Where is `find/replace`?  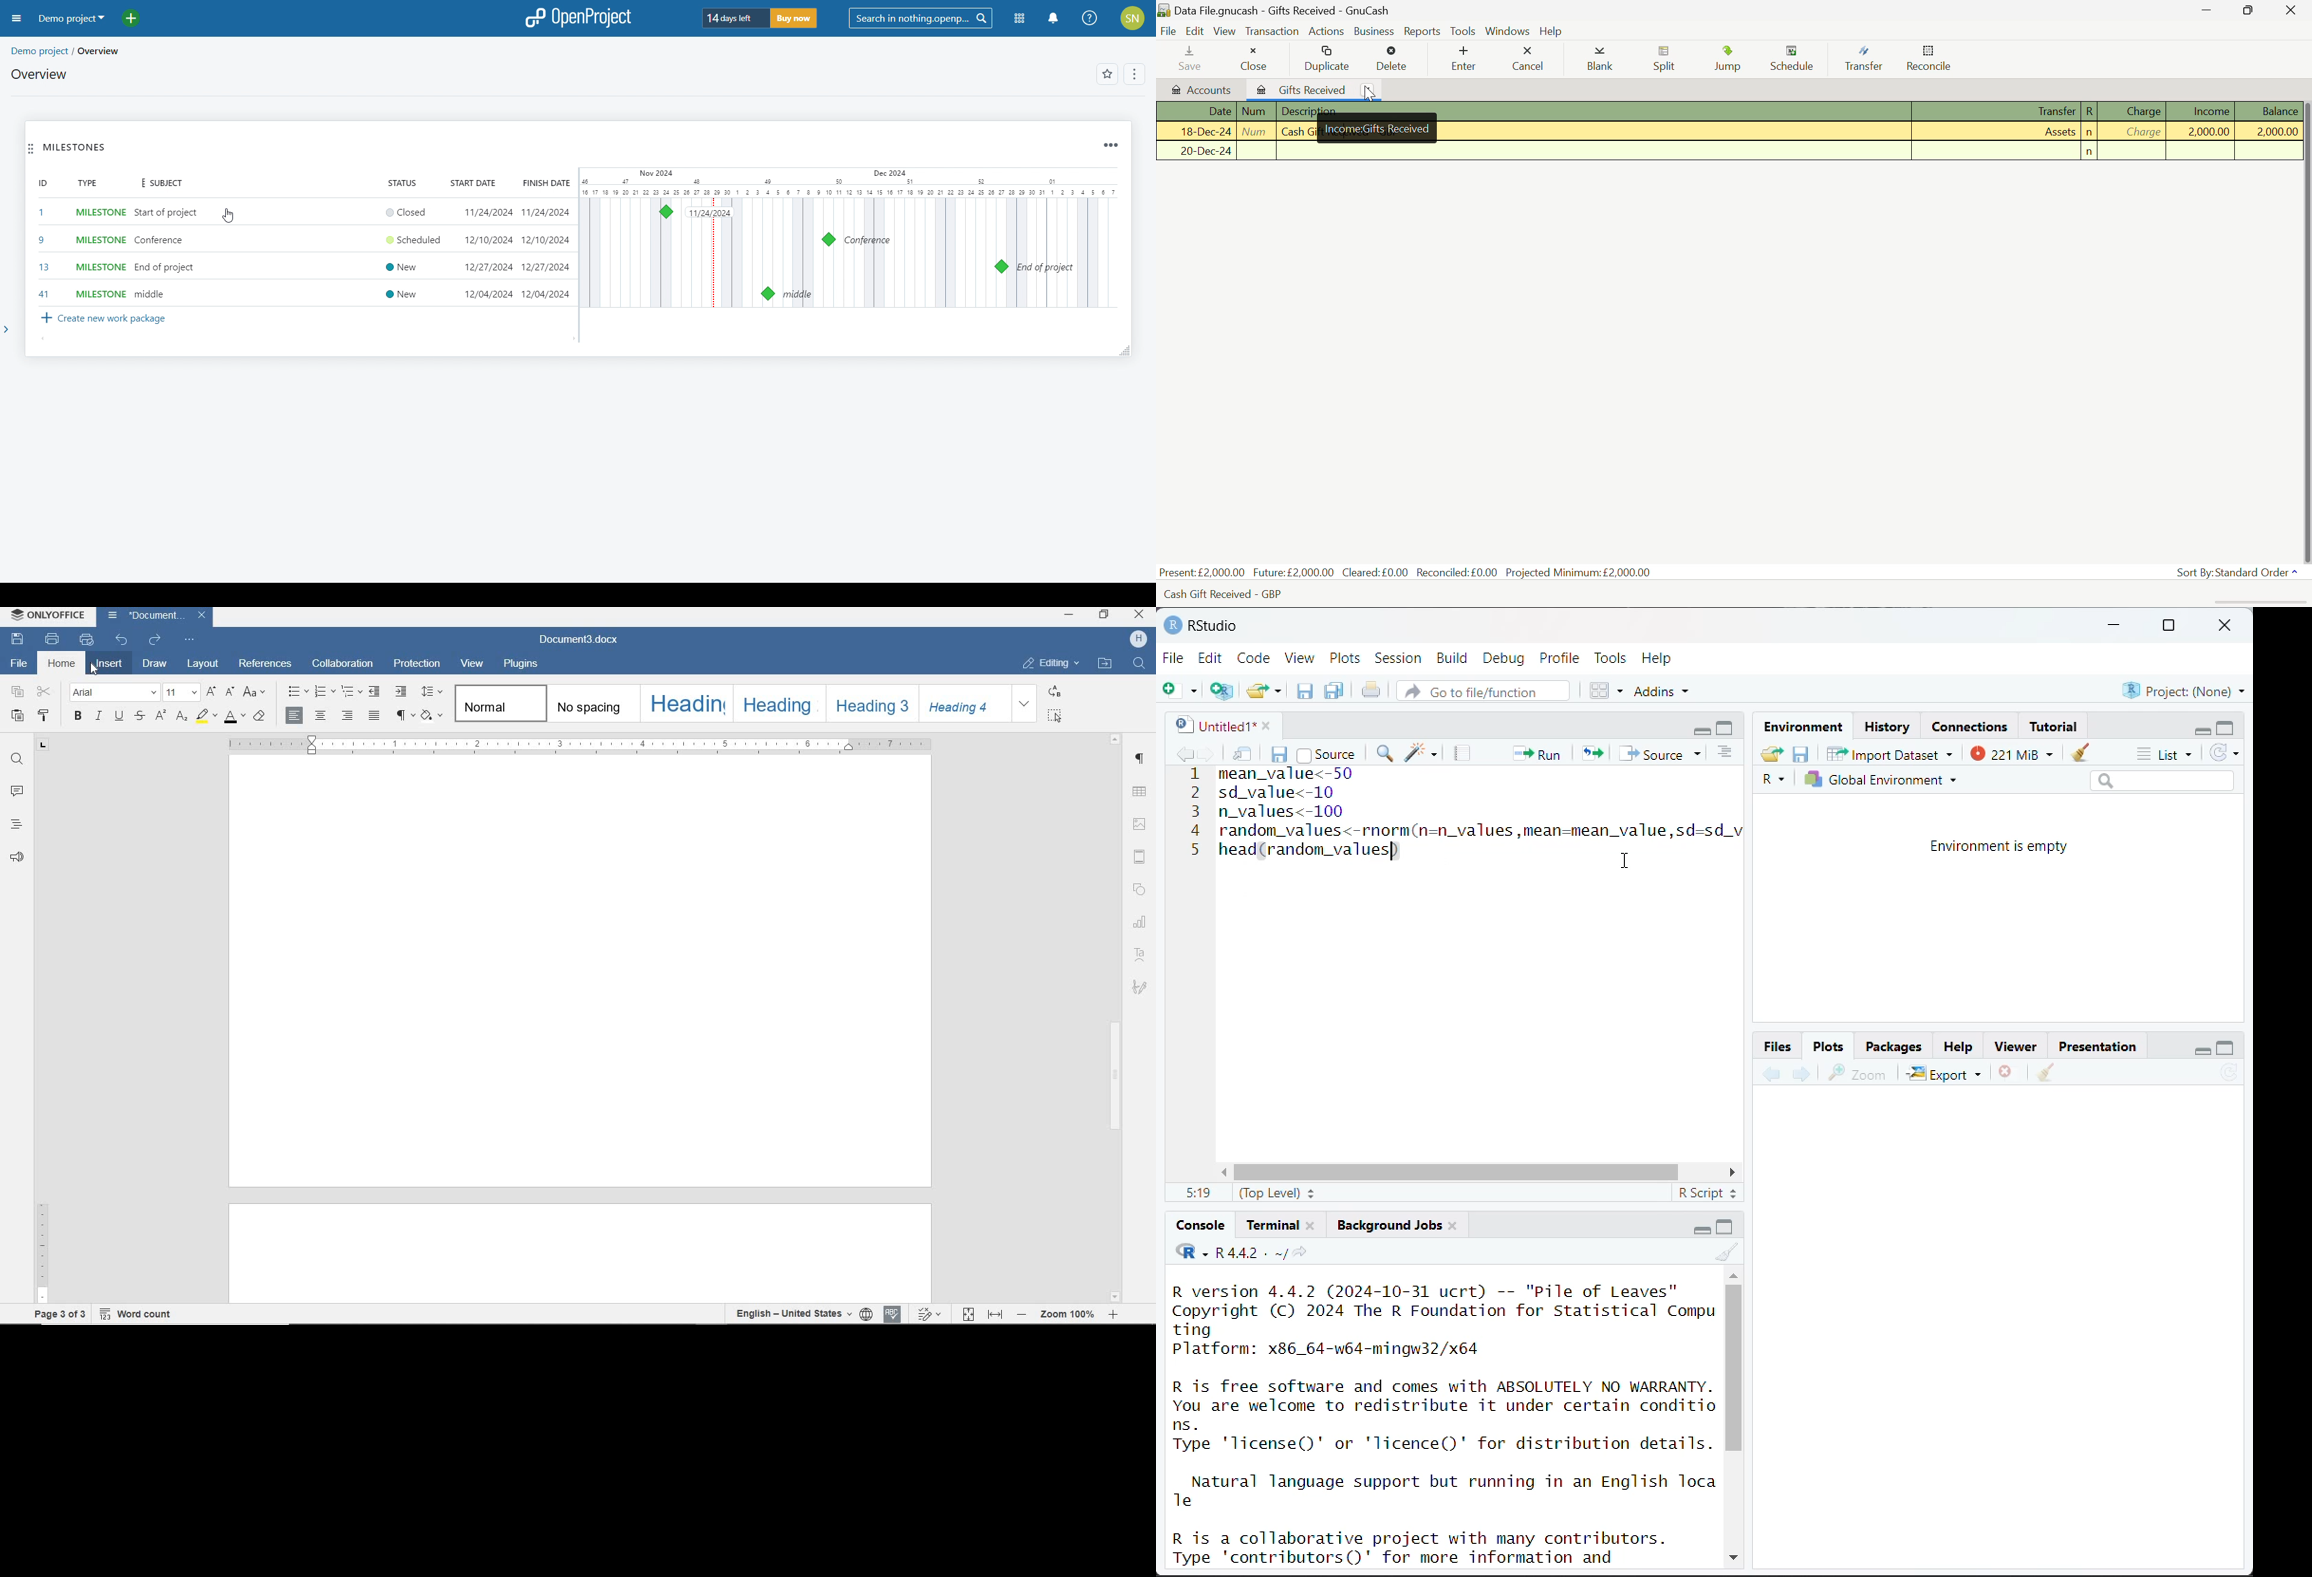
find/replace is located at coordinates (1387, 755).